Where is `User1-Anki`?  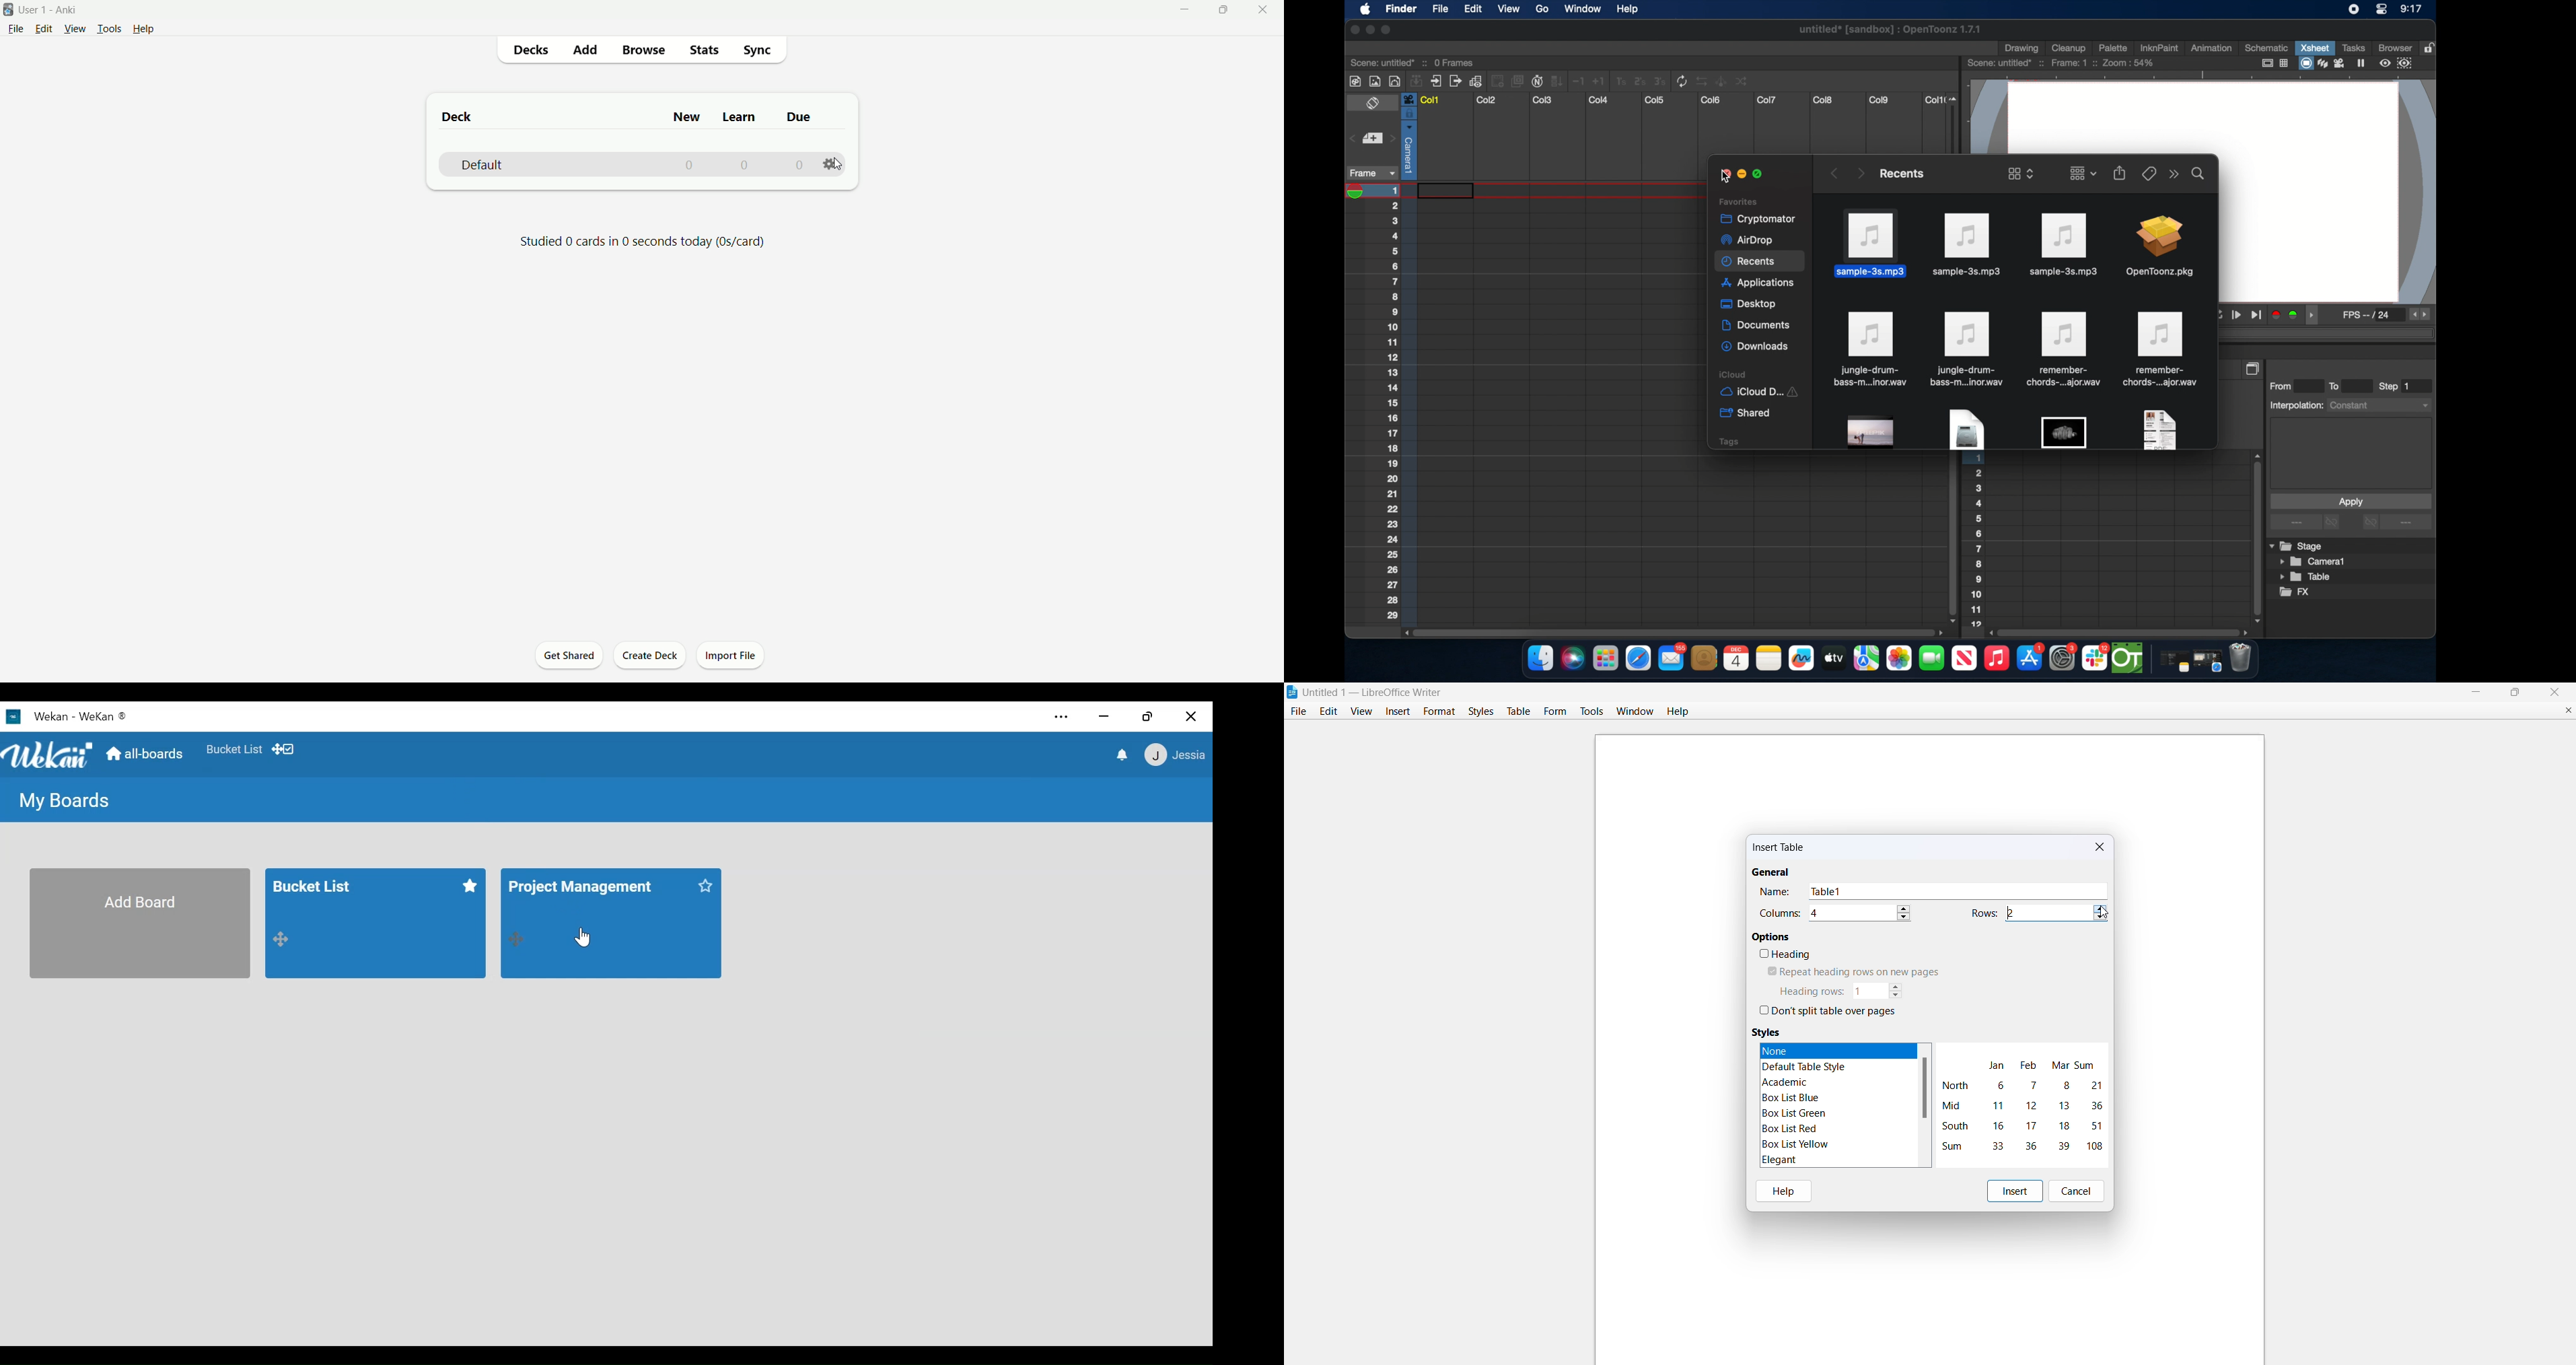 User1-Anki is located at coordinates (56, 10).